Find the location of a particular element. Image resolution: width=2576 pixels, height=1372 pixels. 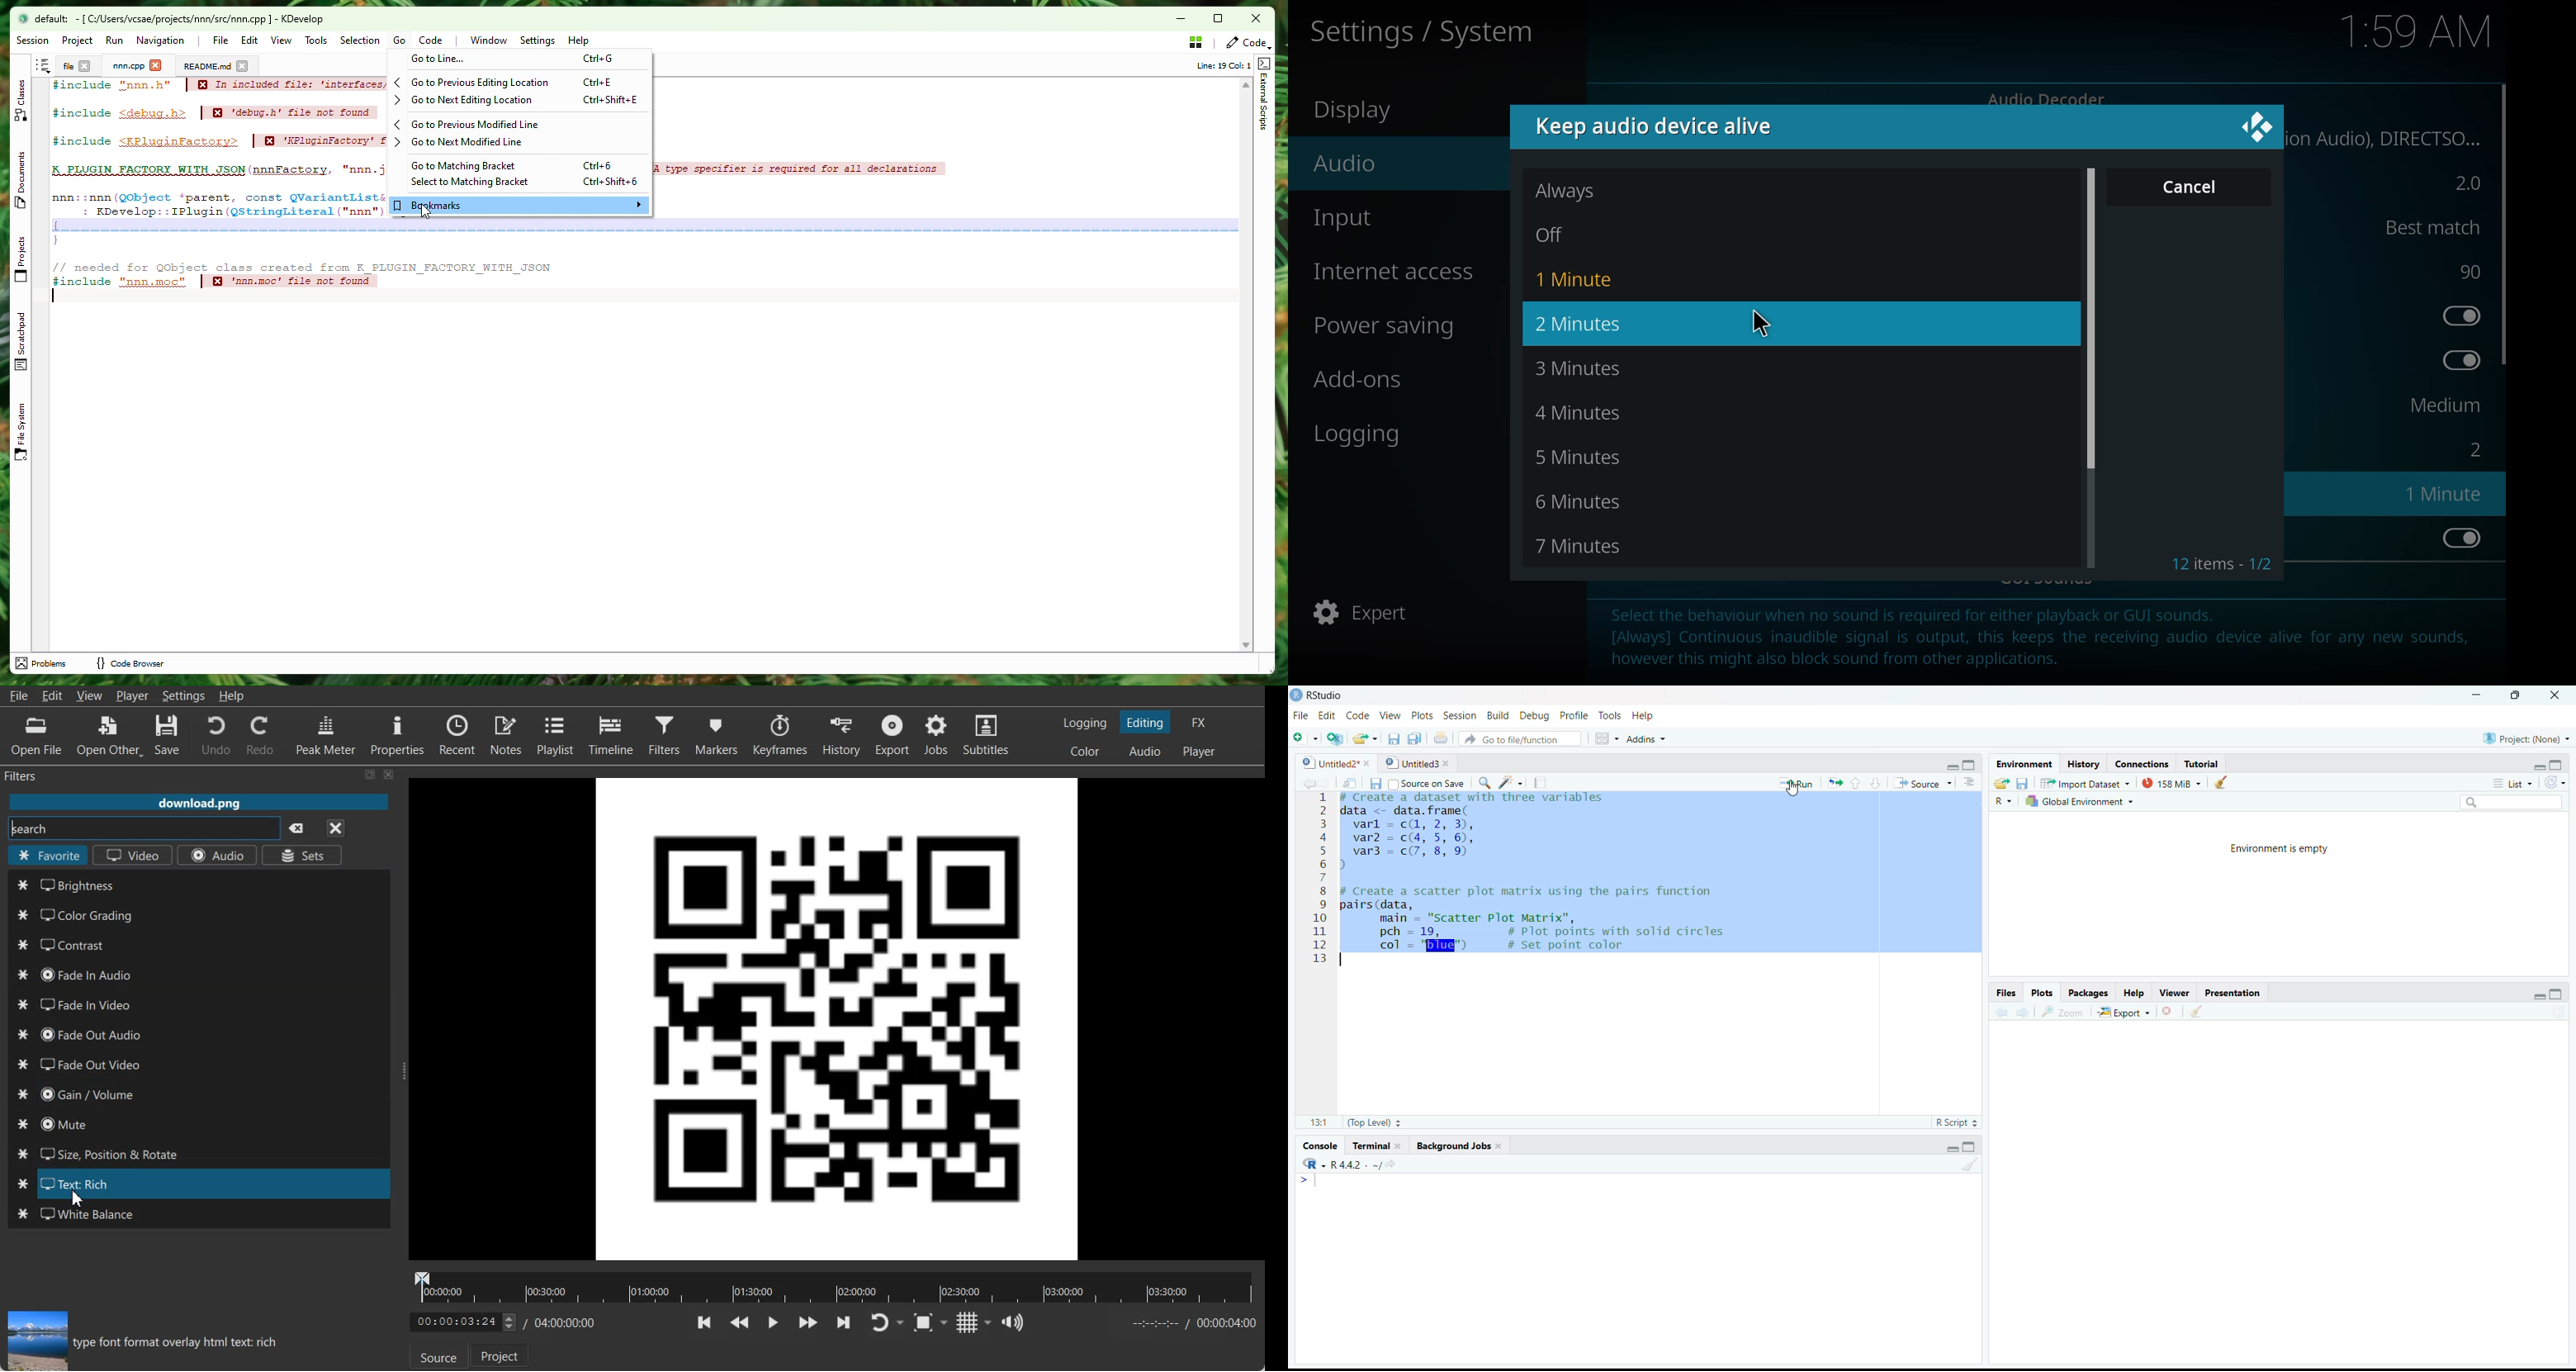

directsound is located at coordinates (2391, 138).